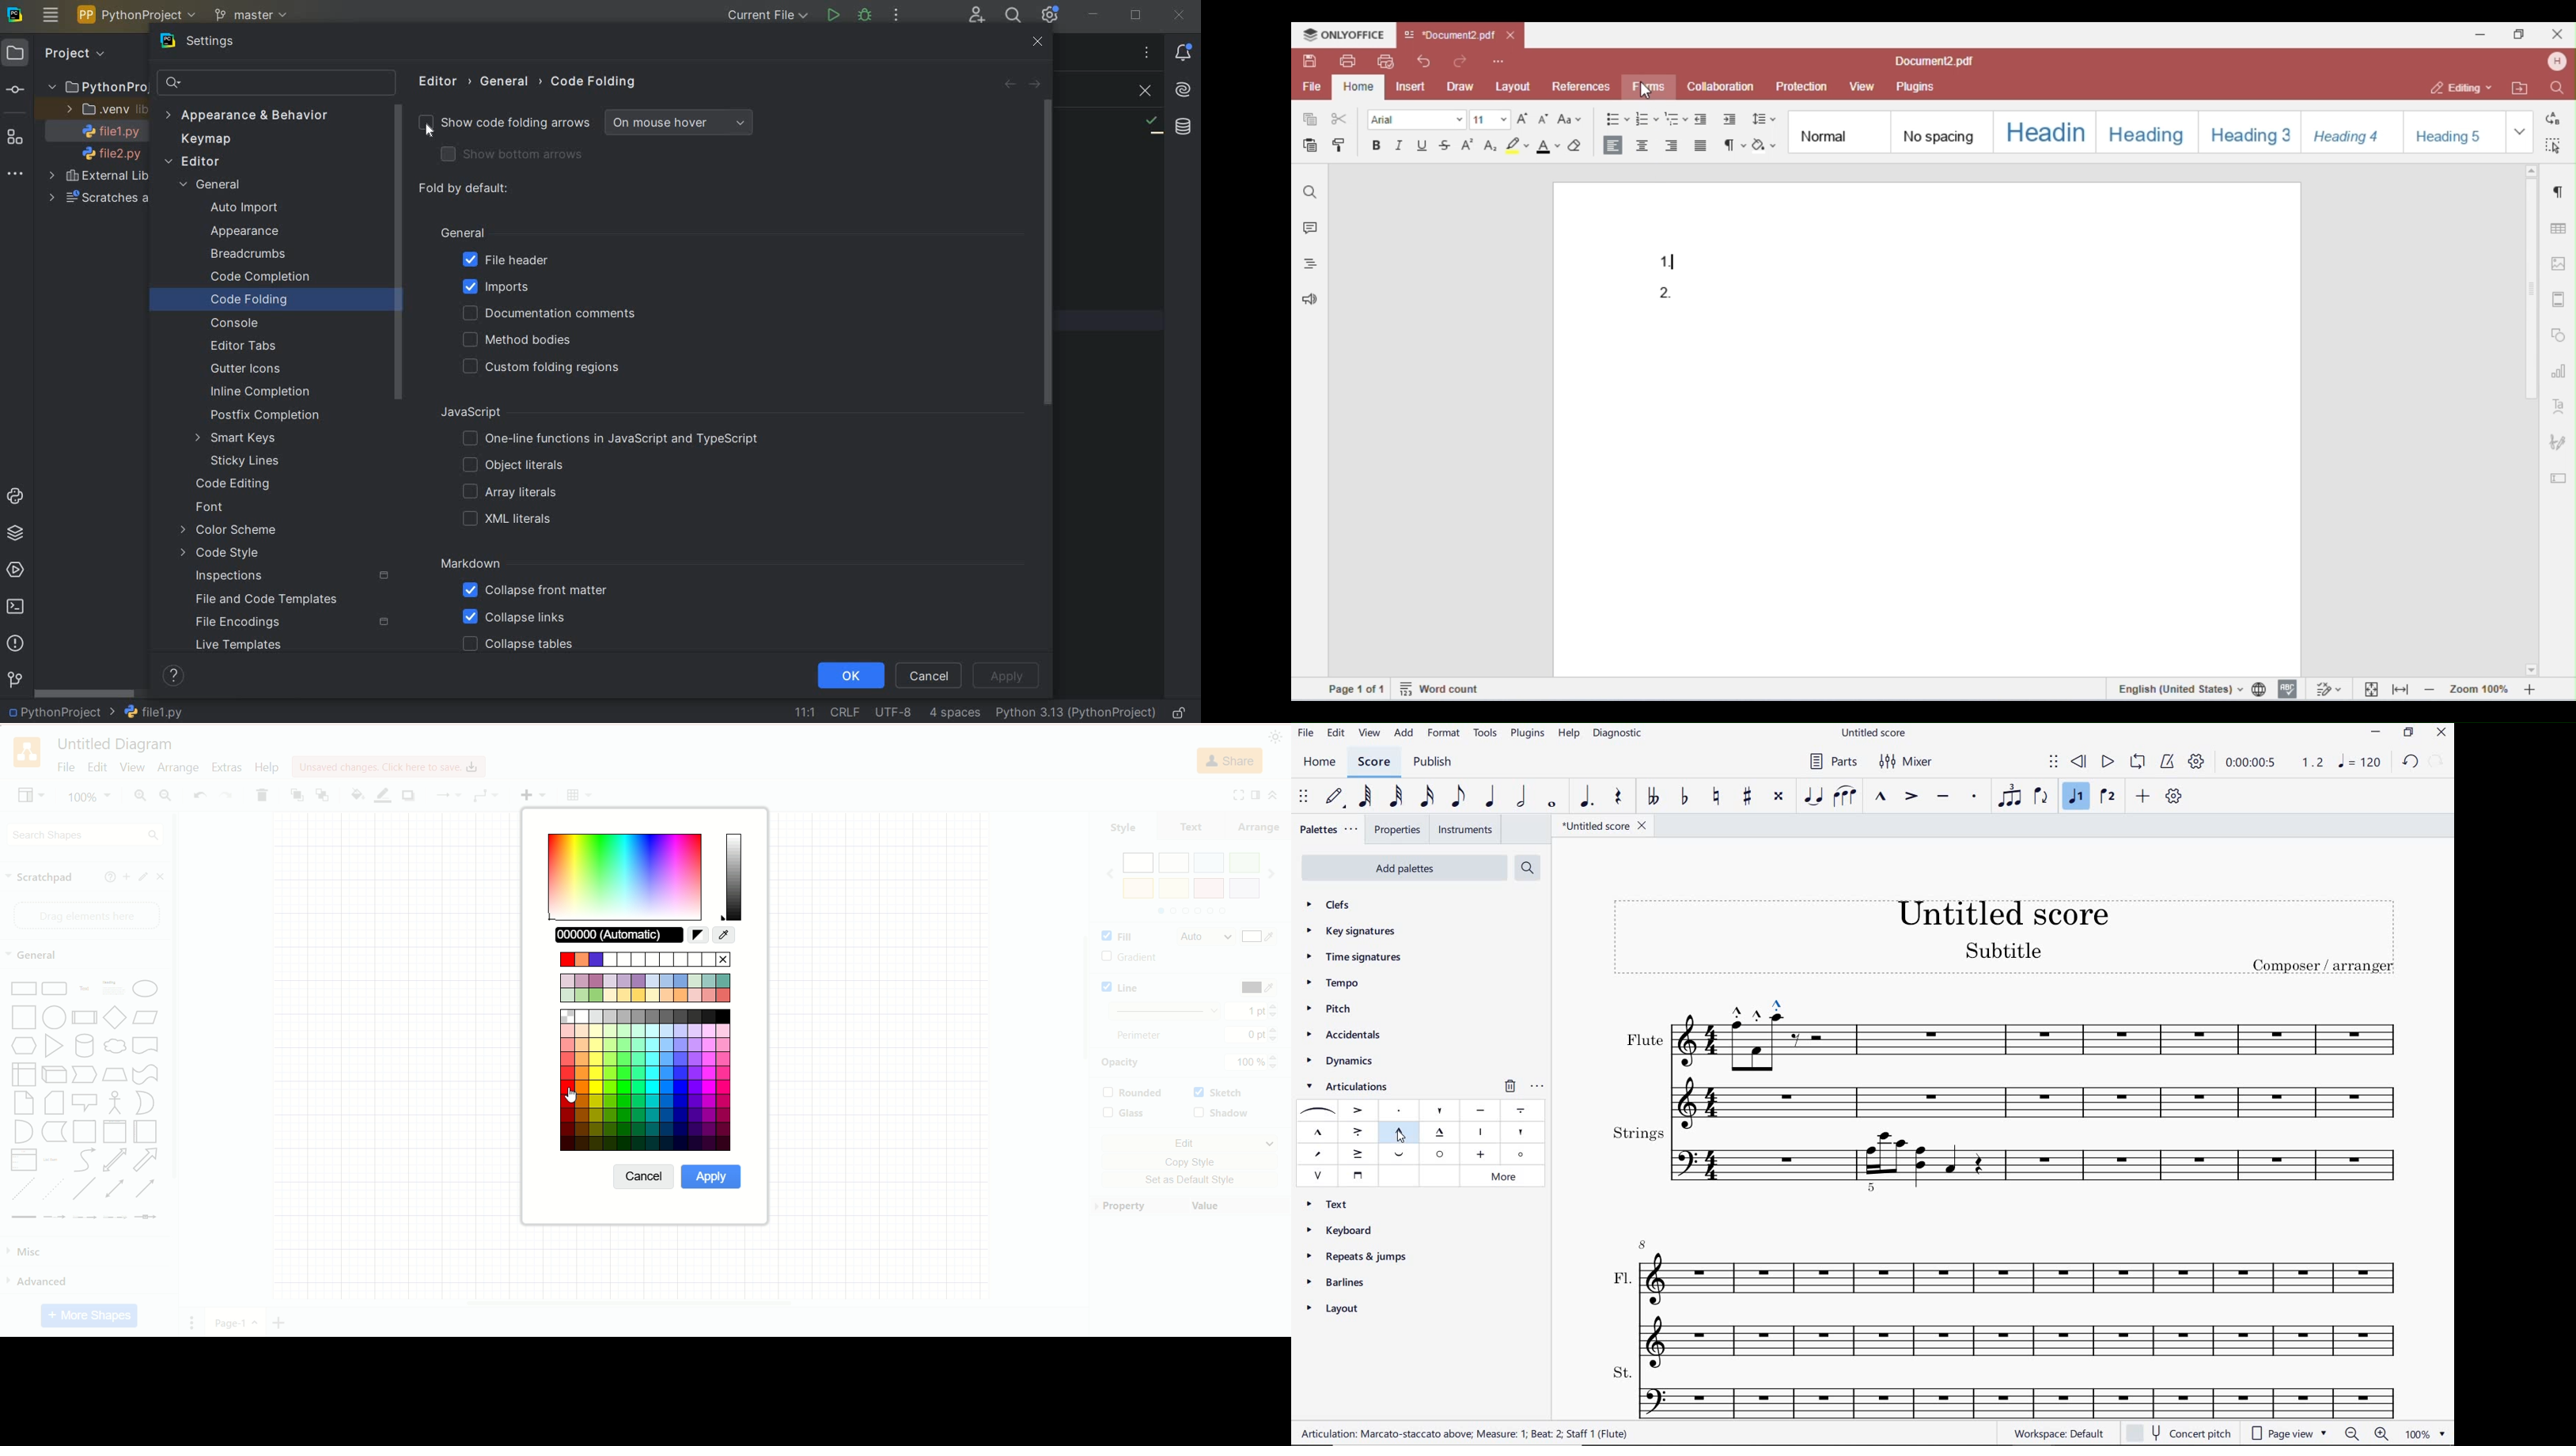  Describe the element at coordinates (2108, 761) in the screenshot. I see `PLAY` at that location.